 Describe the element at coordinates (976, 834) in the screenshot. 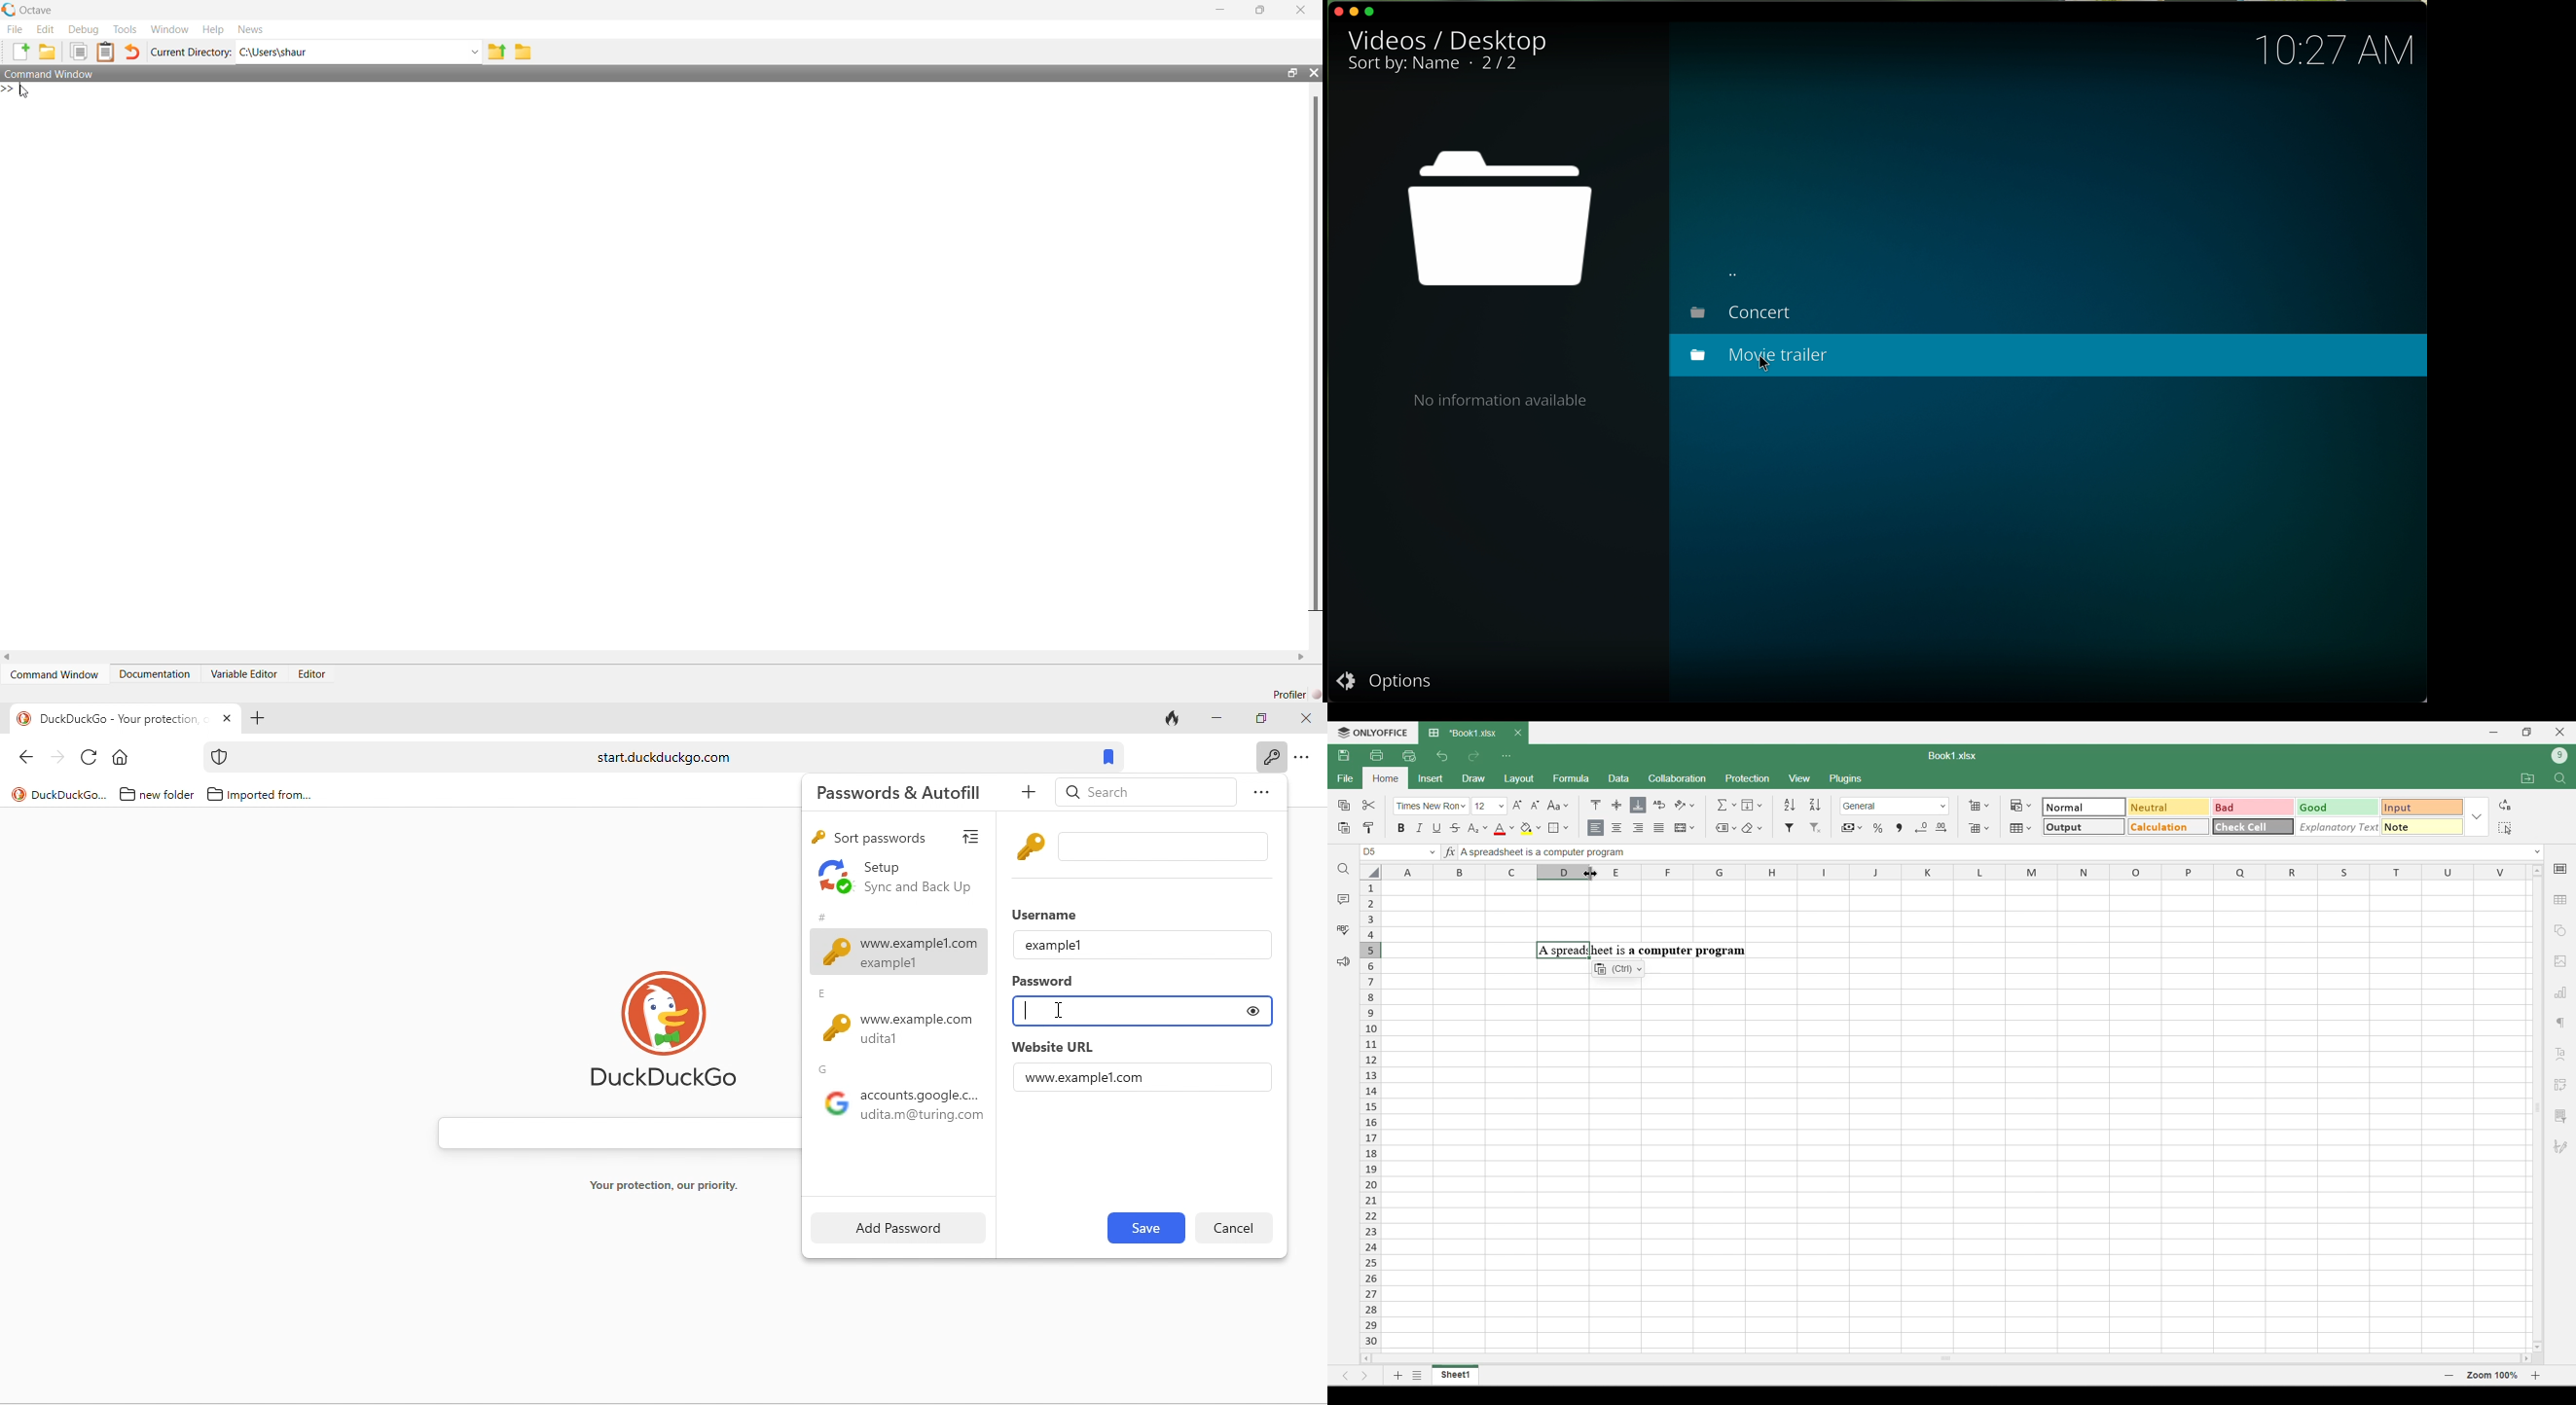

I see `view` at that location.